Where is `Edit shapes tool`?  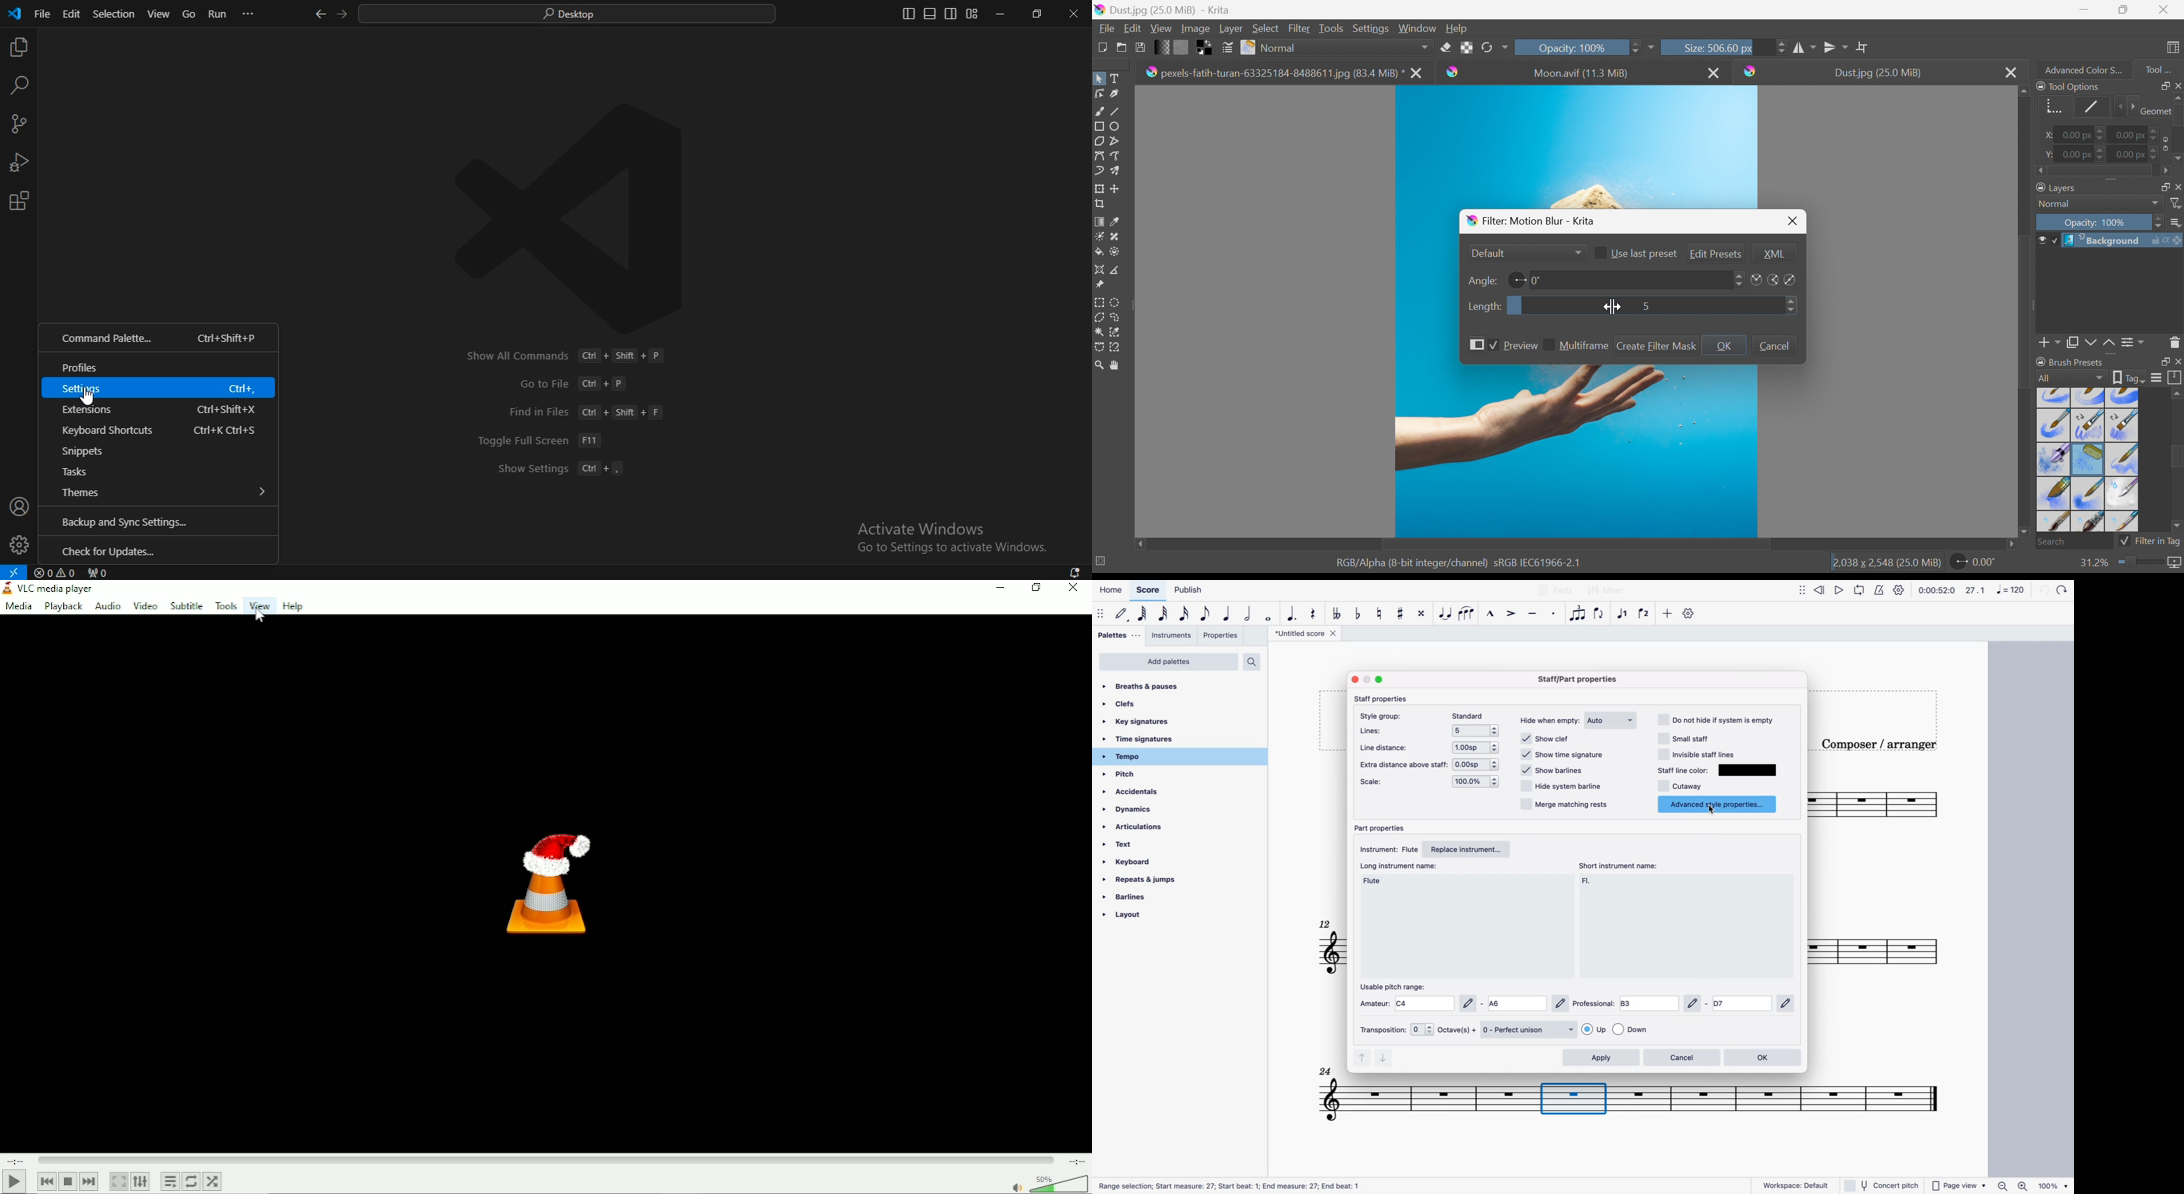
Edit shapes tool is located at coordinates (1099, 93).